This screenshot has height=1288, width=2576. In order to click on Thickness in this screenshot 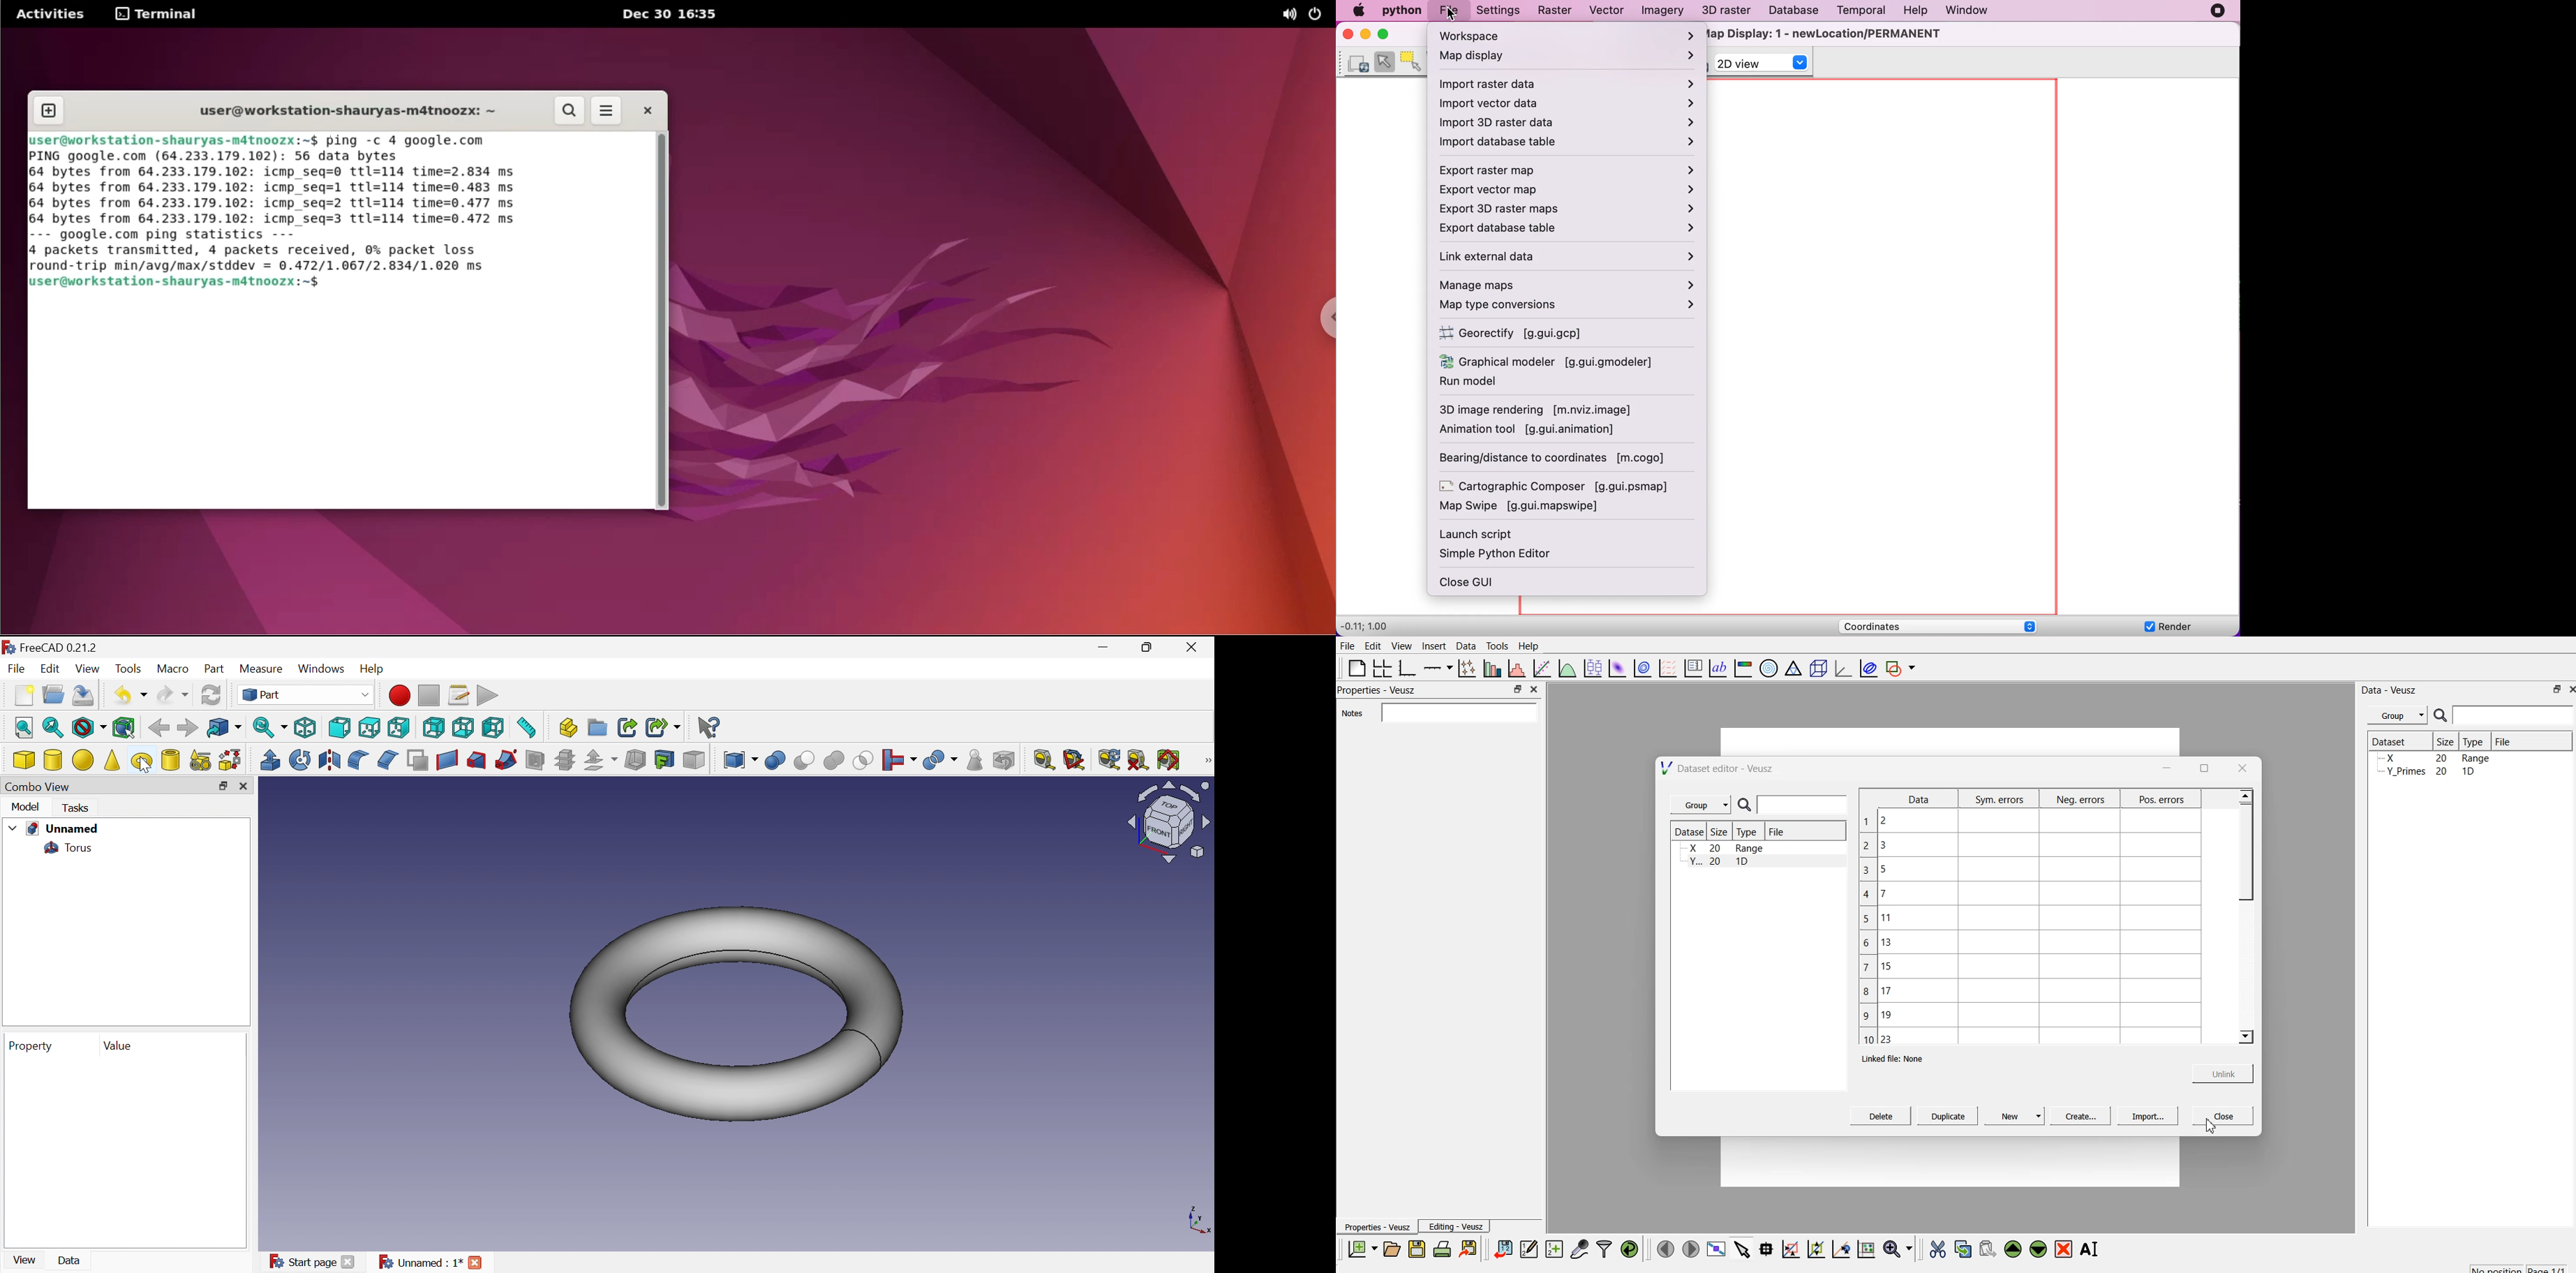, I will do `click(636, 760)`.